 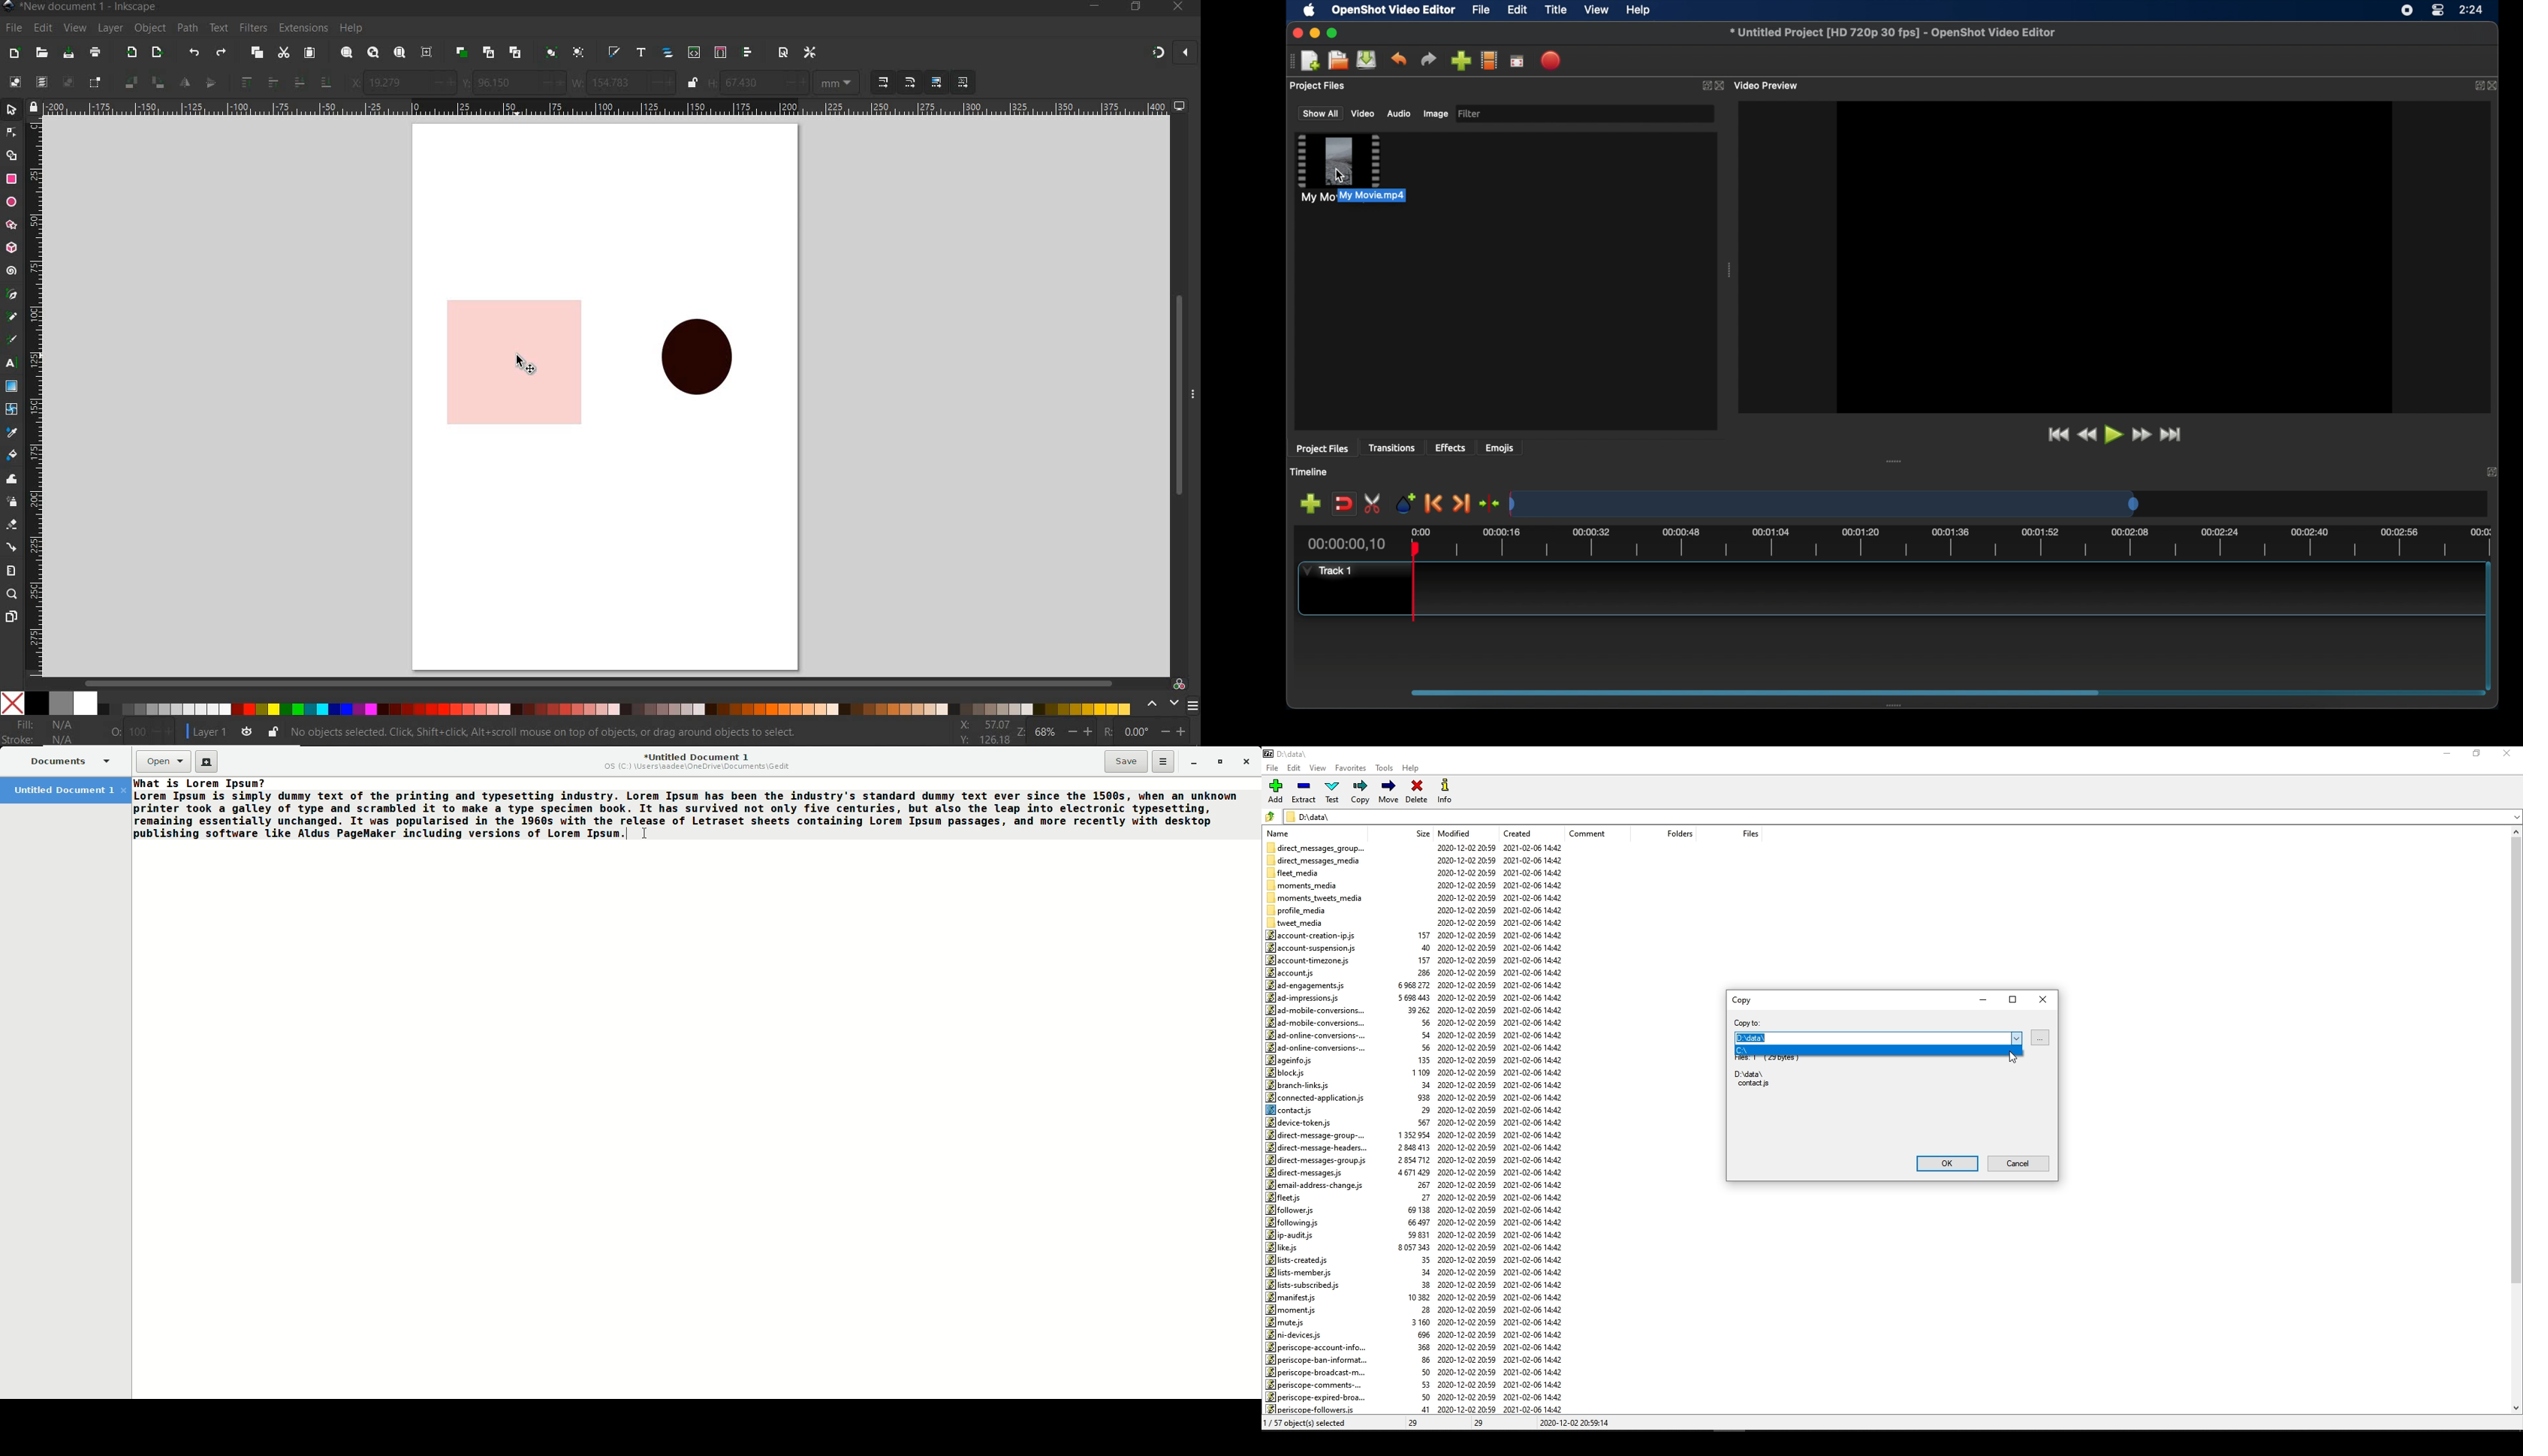 I want to click on fol, so click(x=1292, y=1222).